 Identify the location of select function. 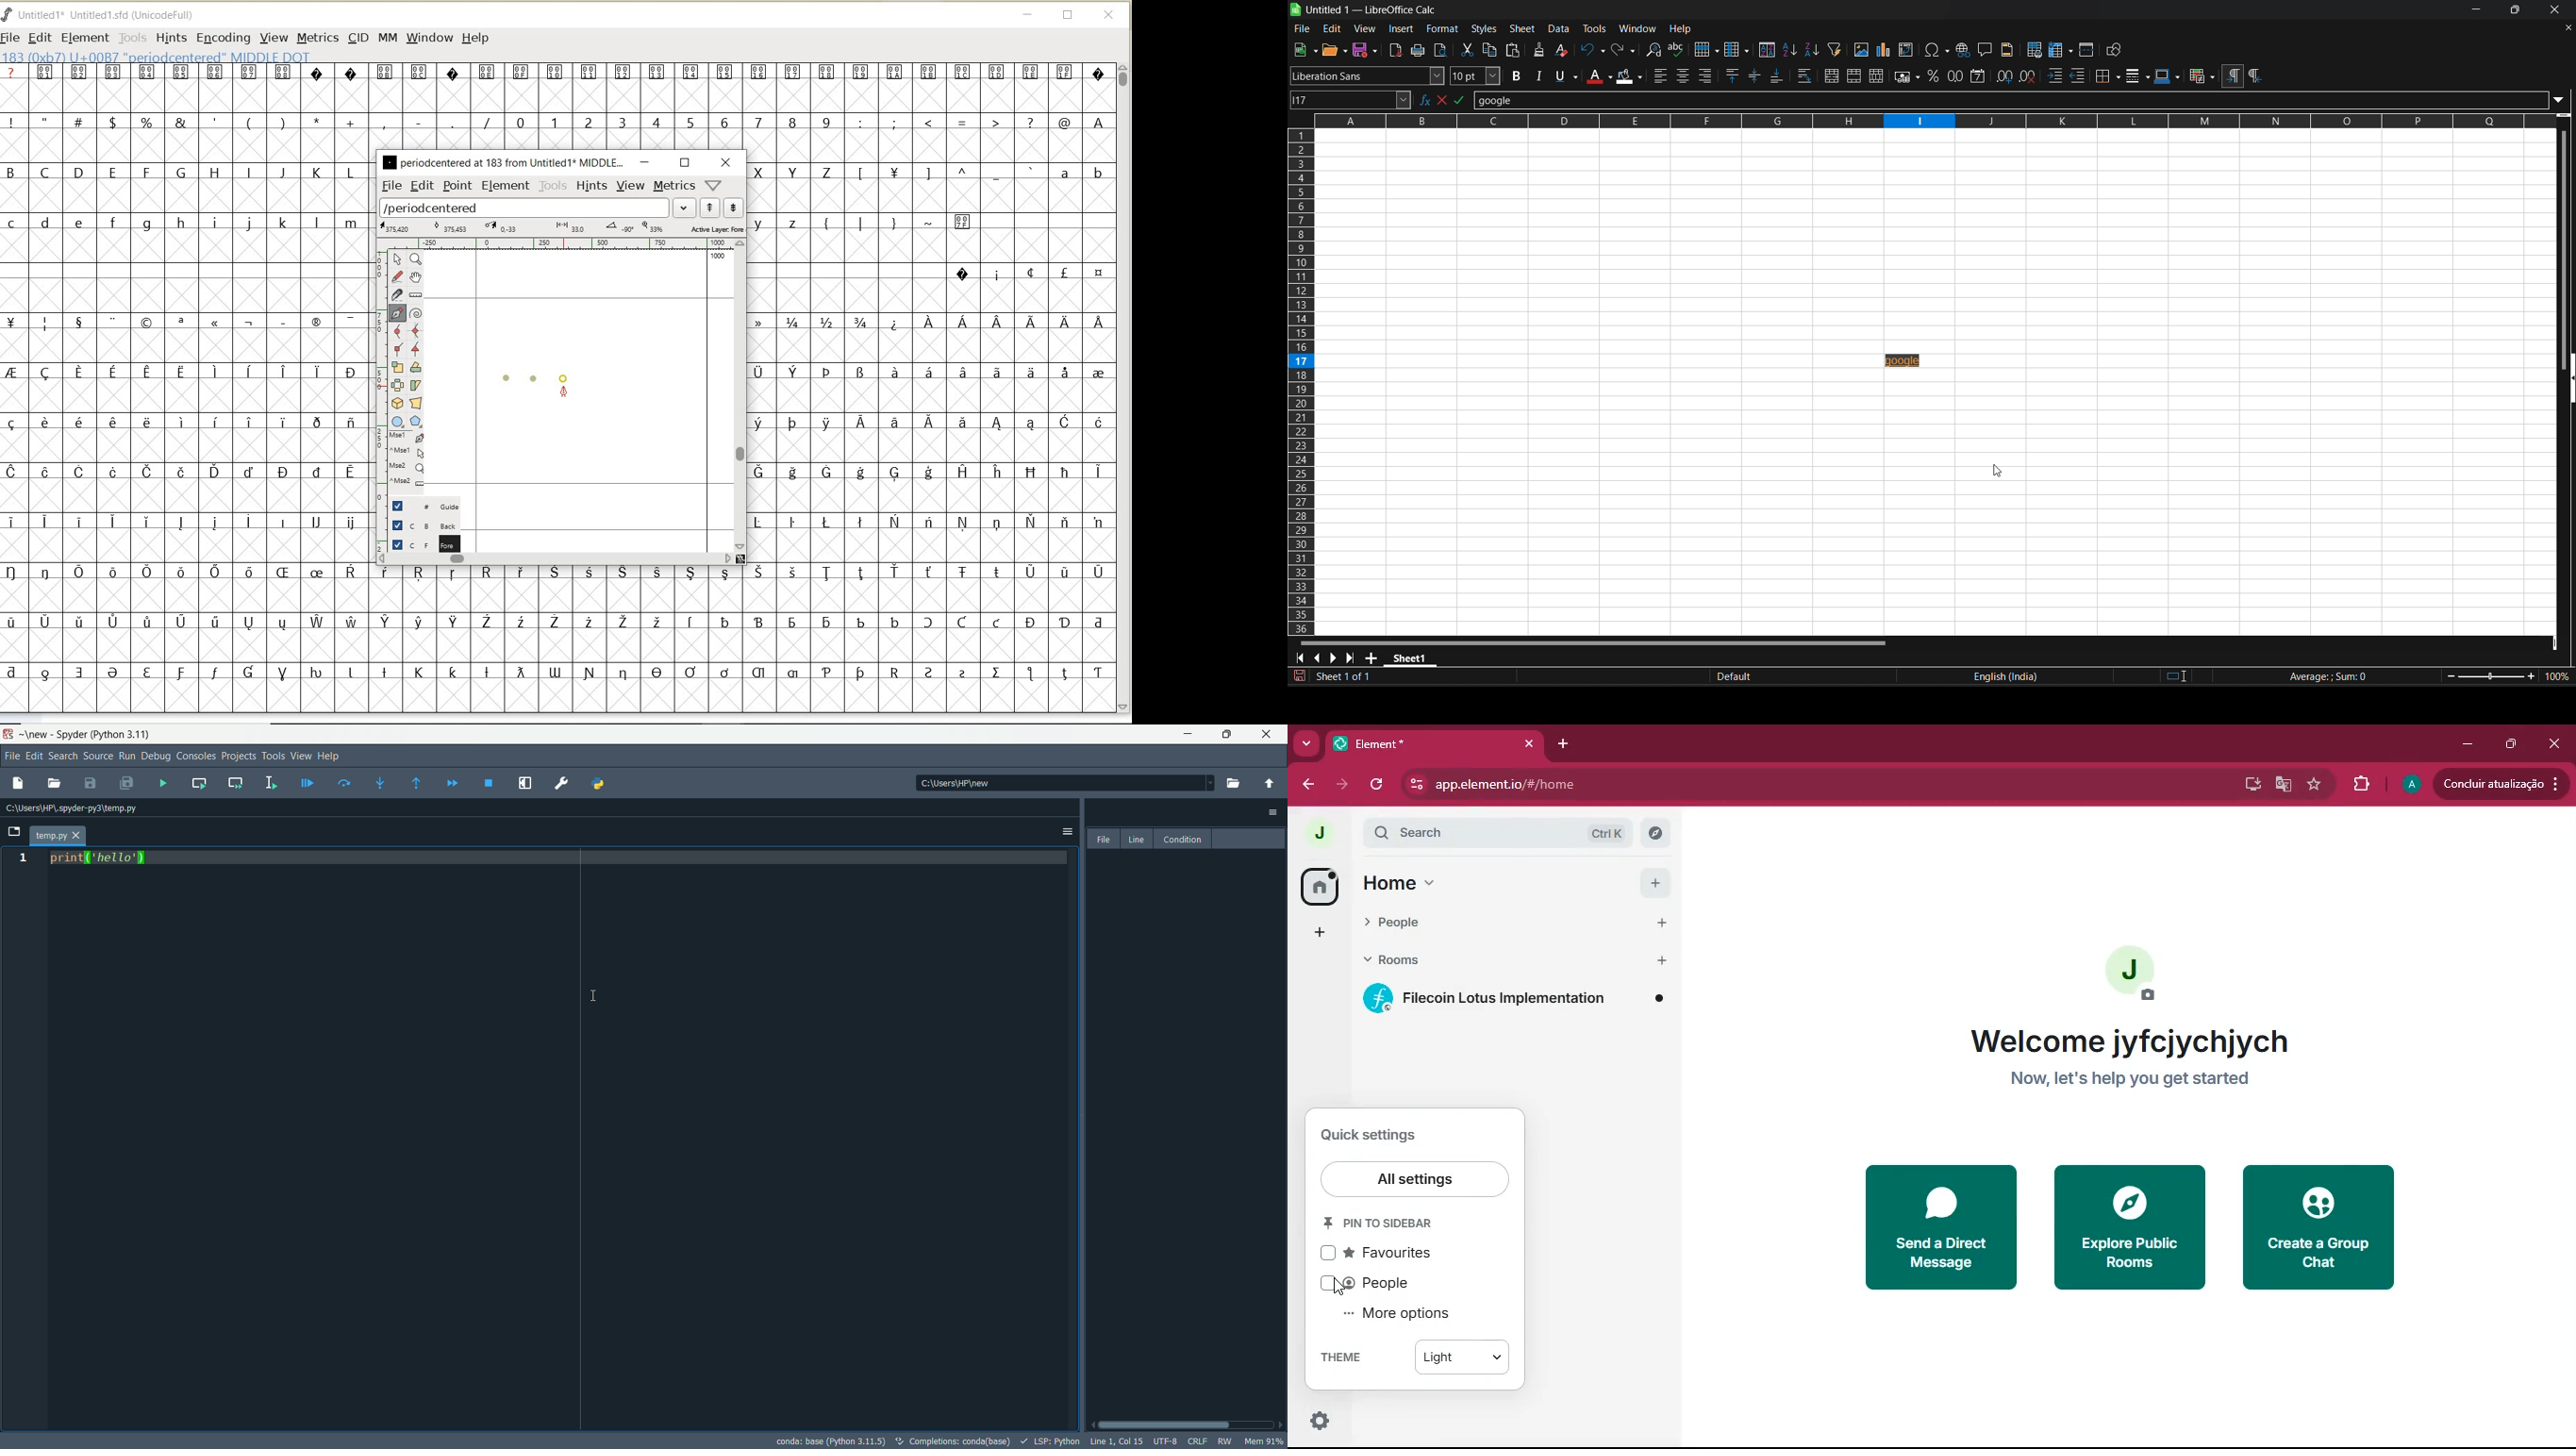
(1447, 100).